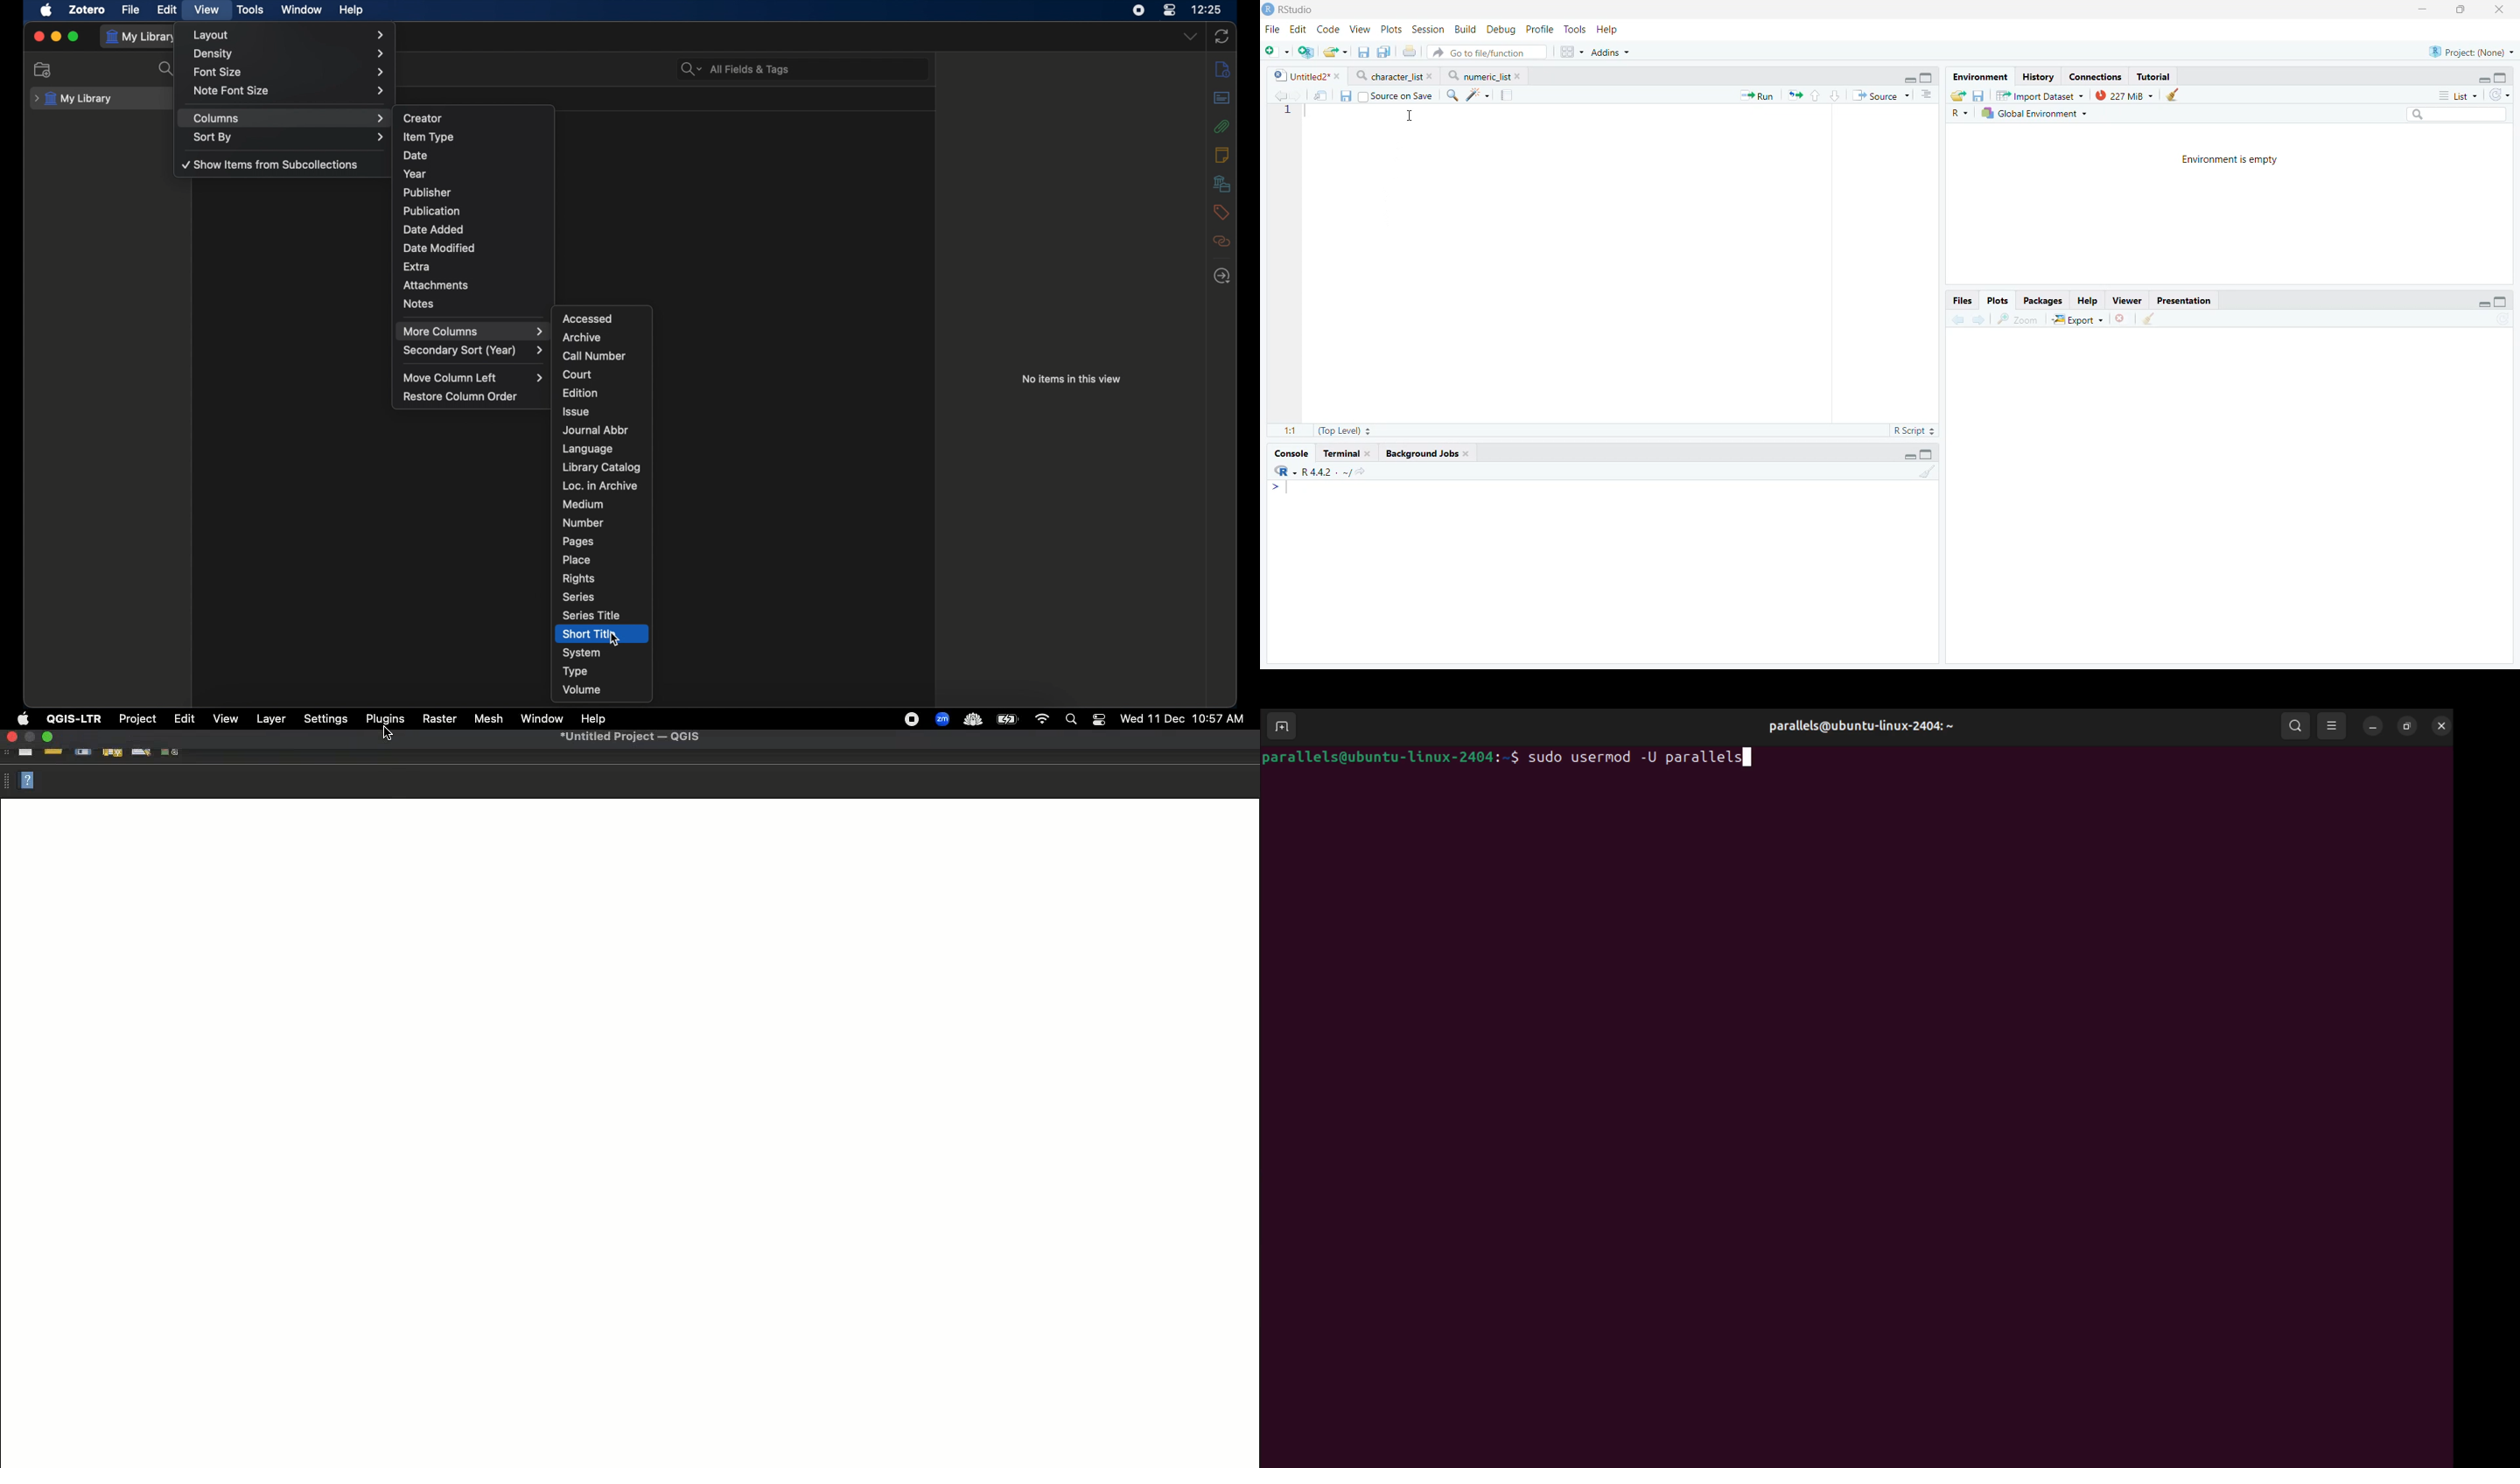  What do you see at coordinates (1836, 94) in the screenshot?
I see `Go to next section` at bounding box center [1836, 94].